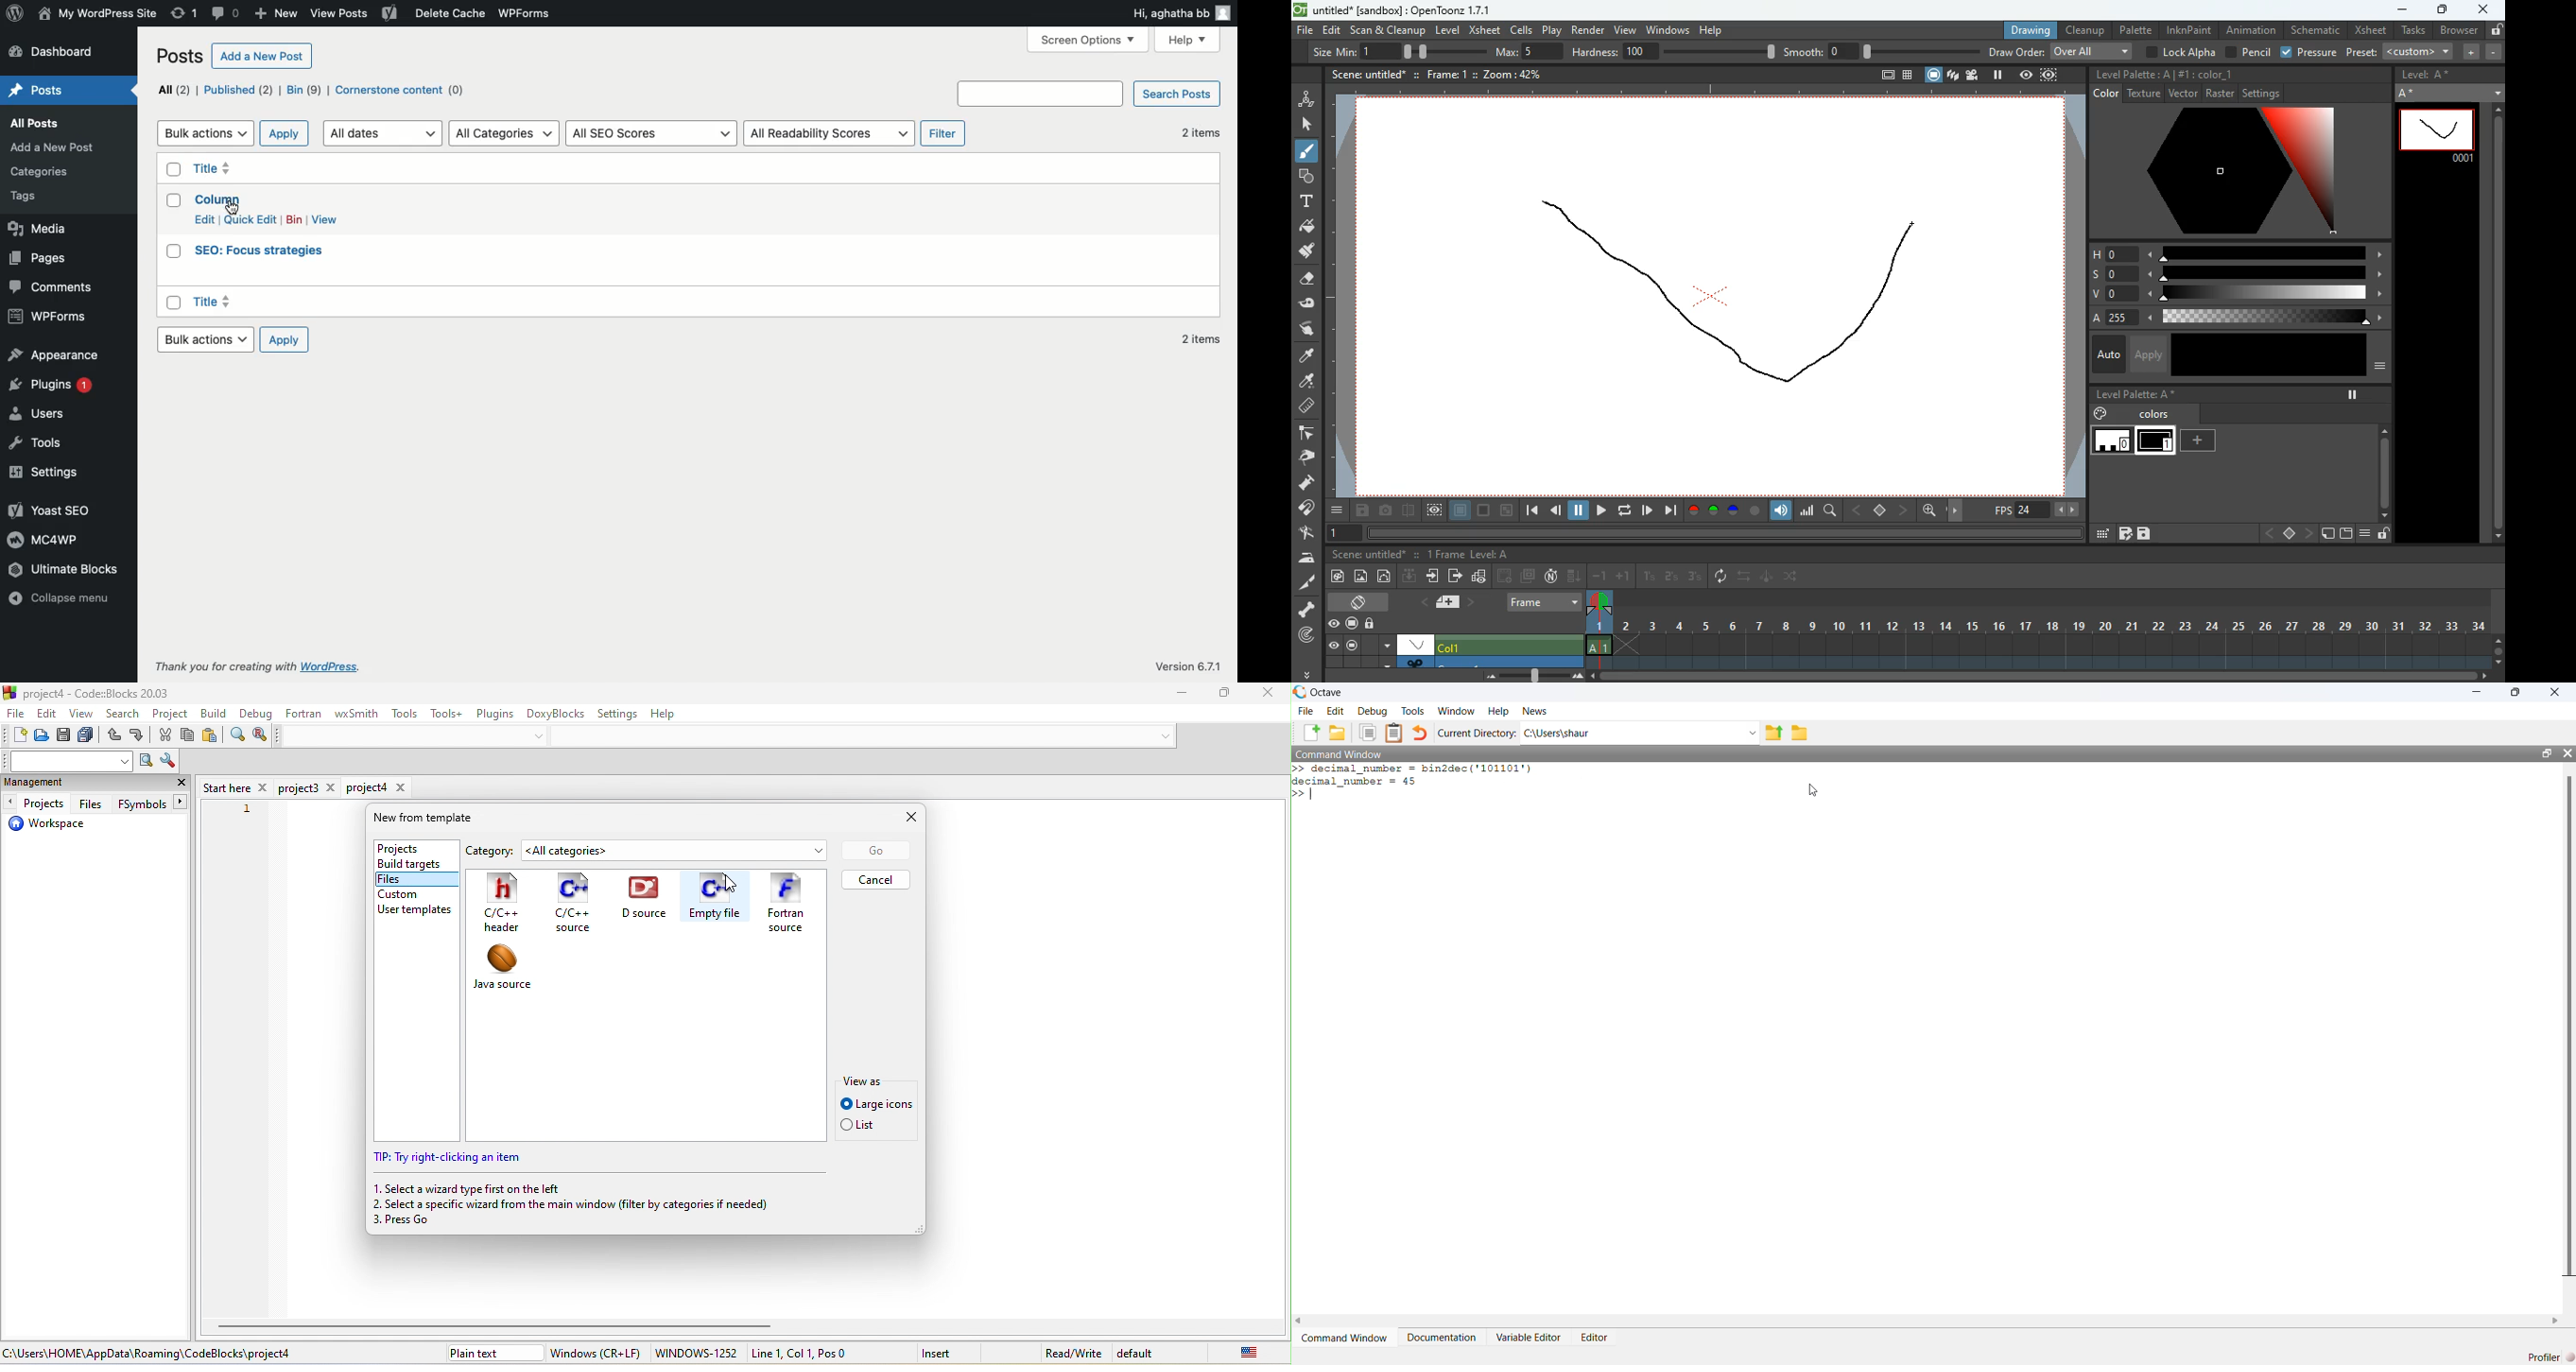 The width and height of the screenshot is (2576, 1372). What do you see at coordinates (83, 716) in the screenshot?
I see `view` at bounding box center [83, 716].